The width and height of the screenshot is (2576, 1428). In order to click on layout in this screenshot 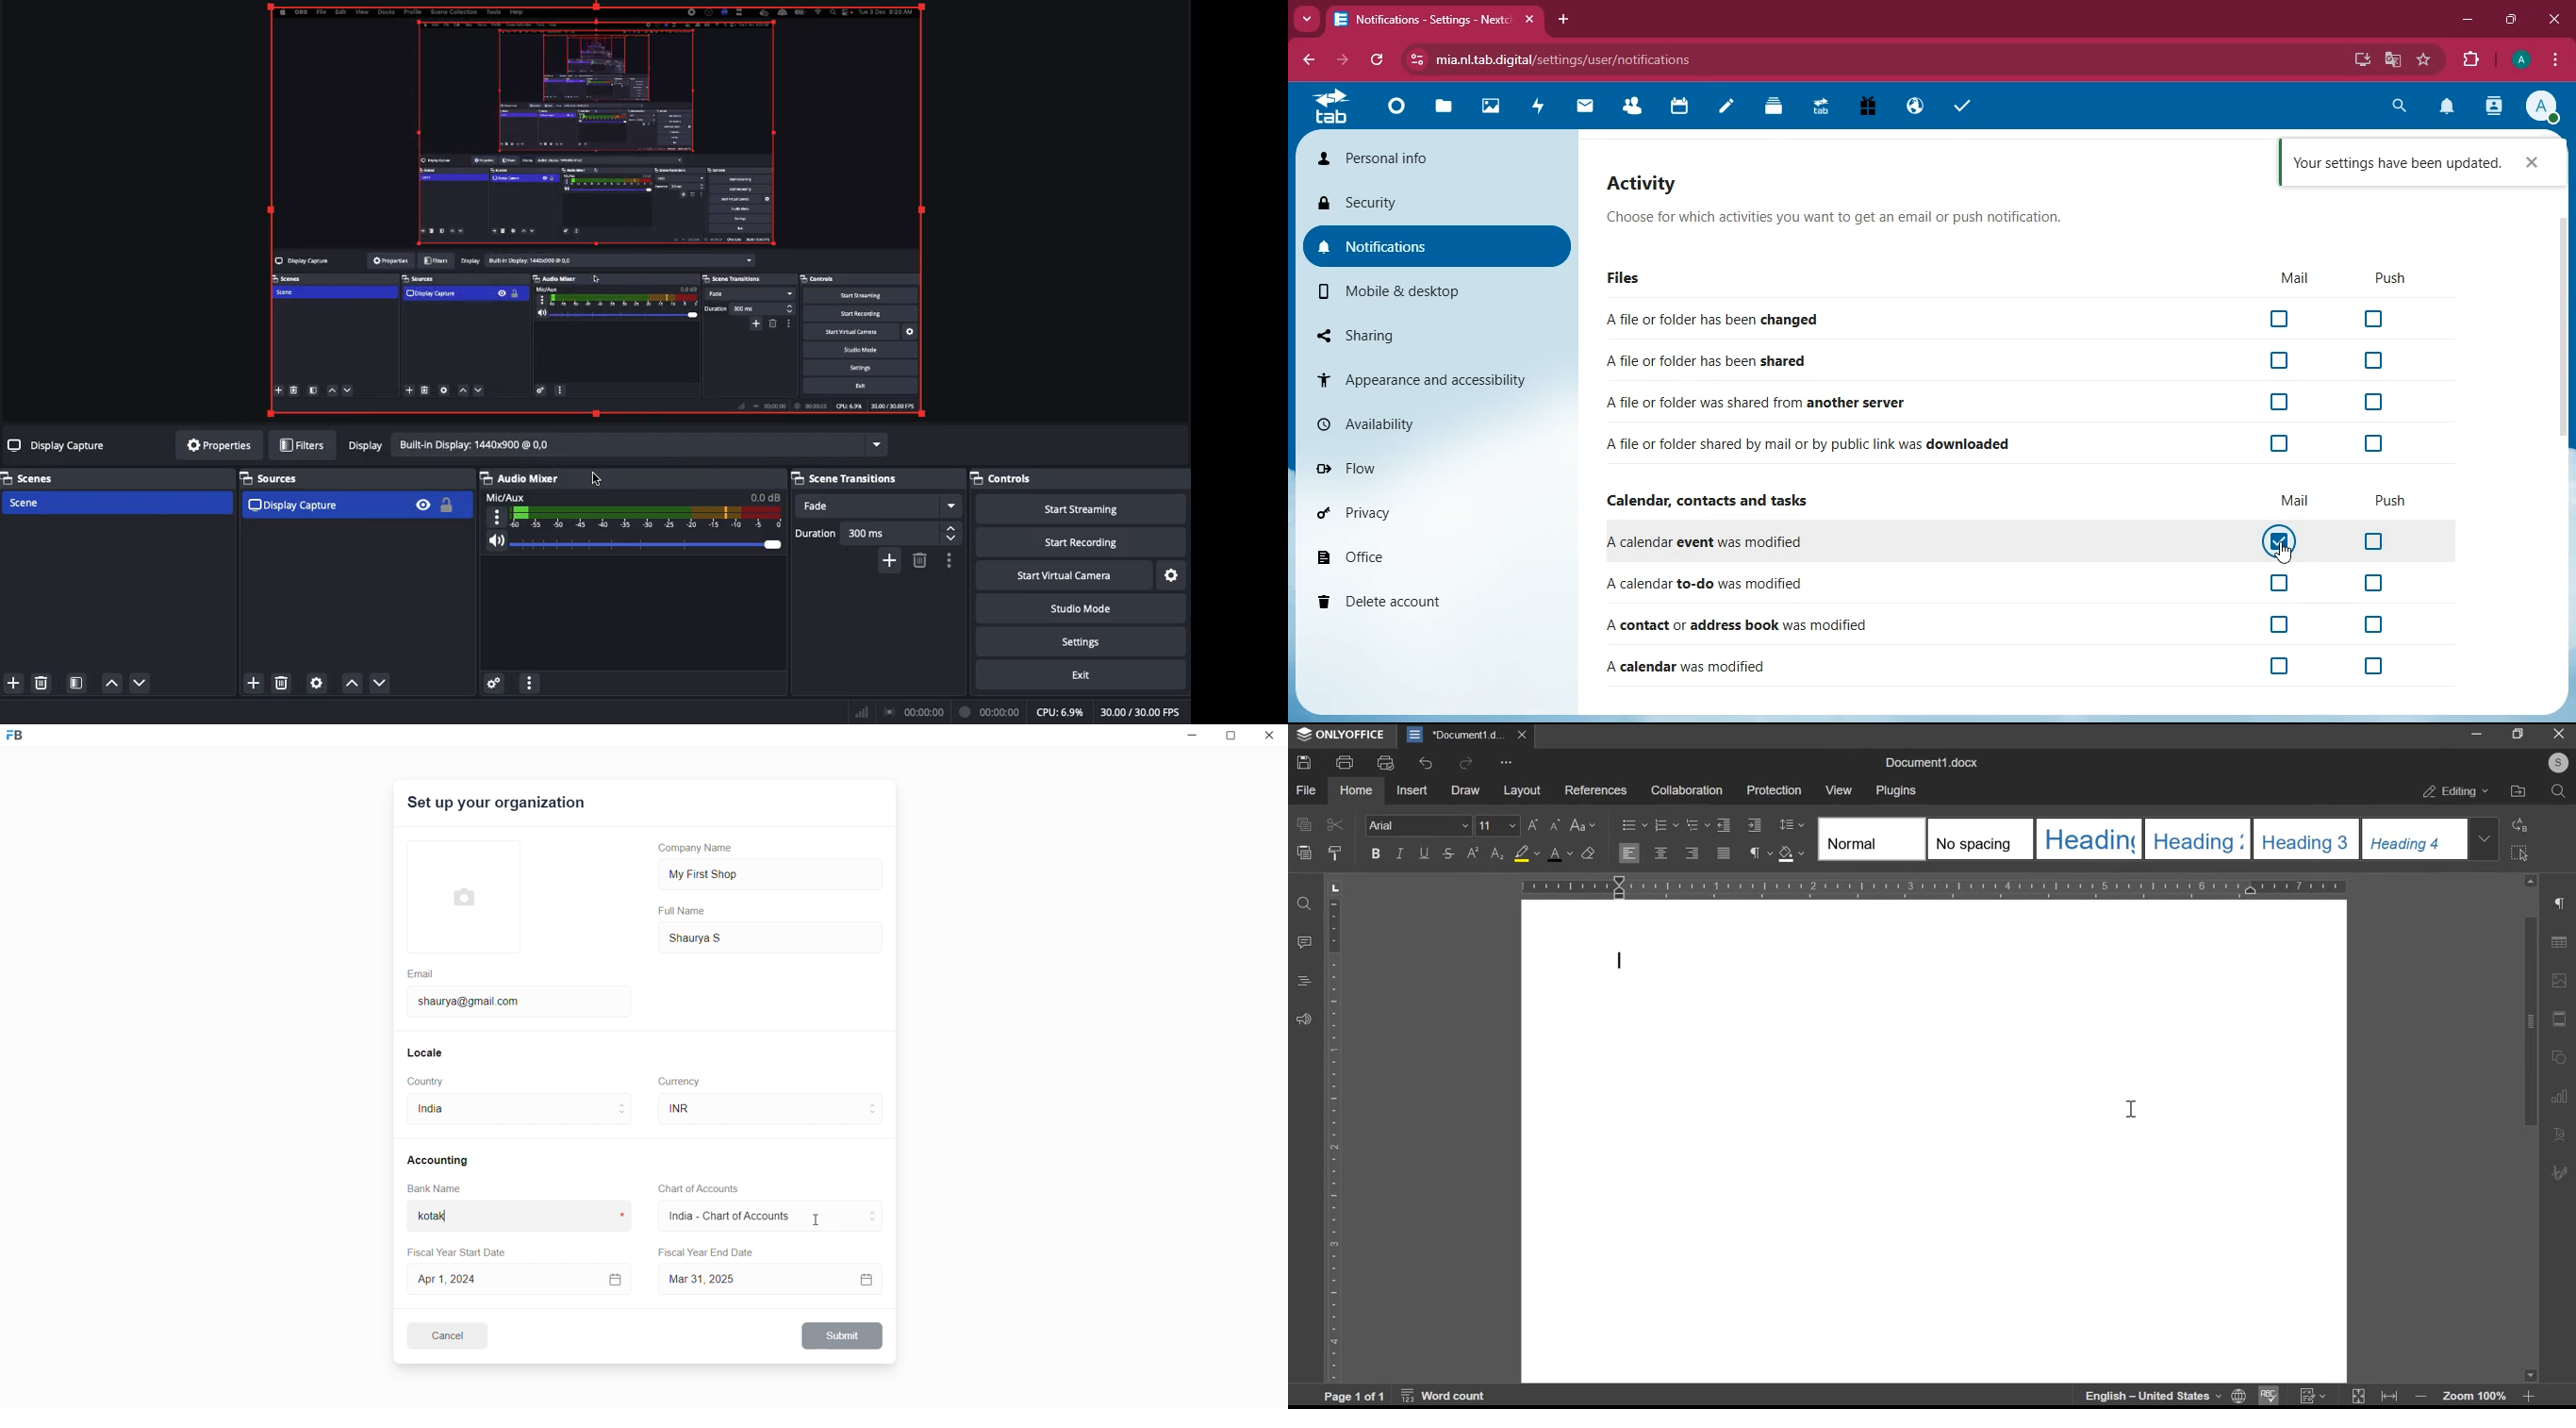, I will do `click(1523, 791)`.